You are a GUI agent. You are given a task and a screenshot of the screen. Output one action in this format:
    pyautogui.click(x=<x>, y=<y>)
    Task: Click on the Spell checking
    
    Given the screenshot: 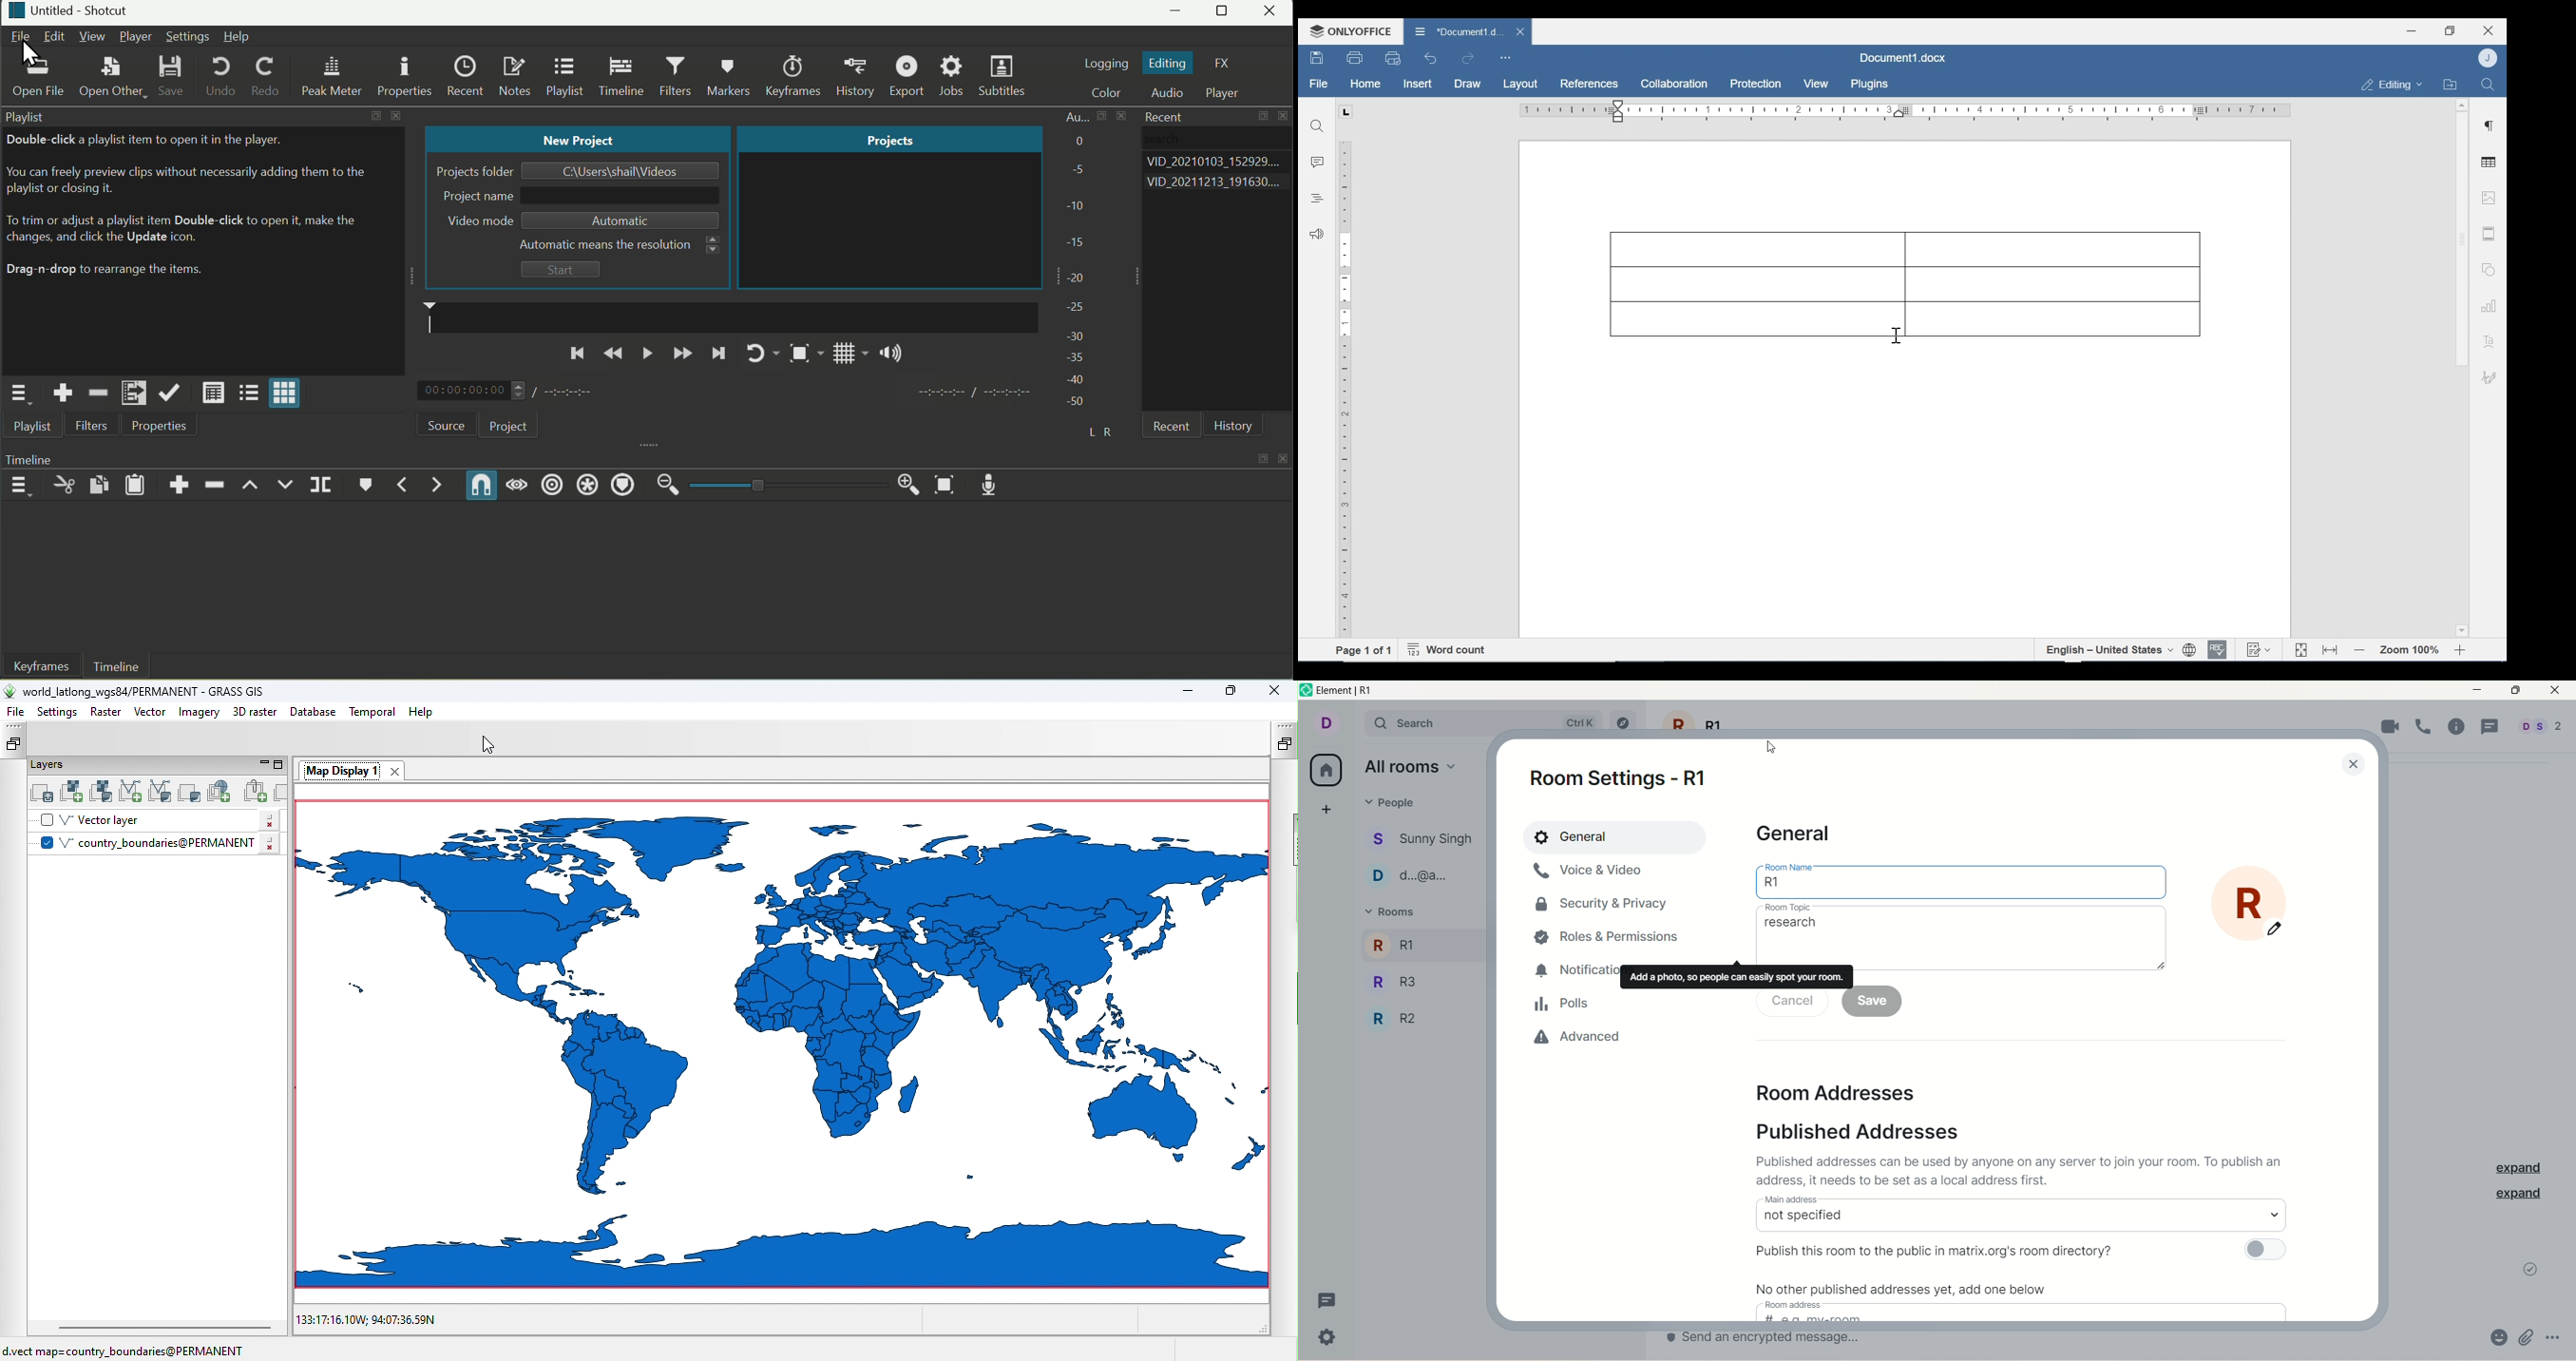 What is the action you would take?
    pyautogui.click(x=2218, y=650)
    